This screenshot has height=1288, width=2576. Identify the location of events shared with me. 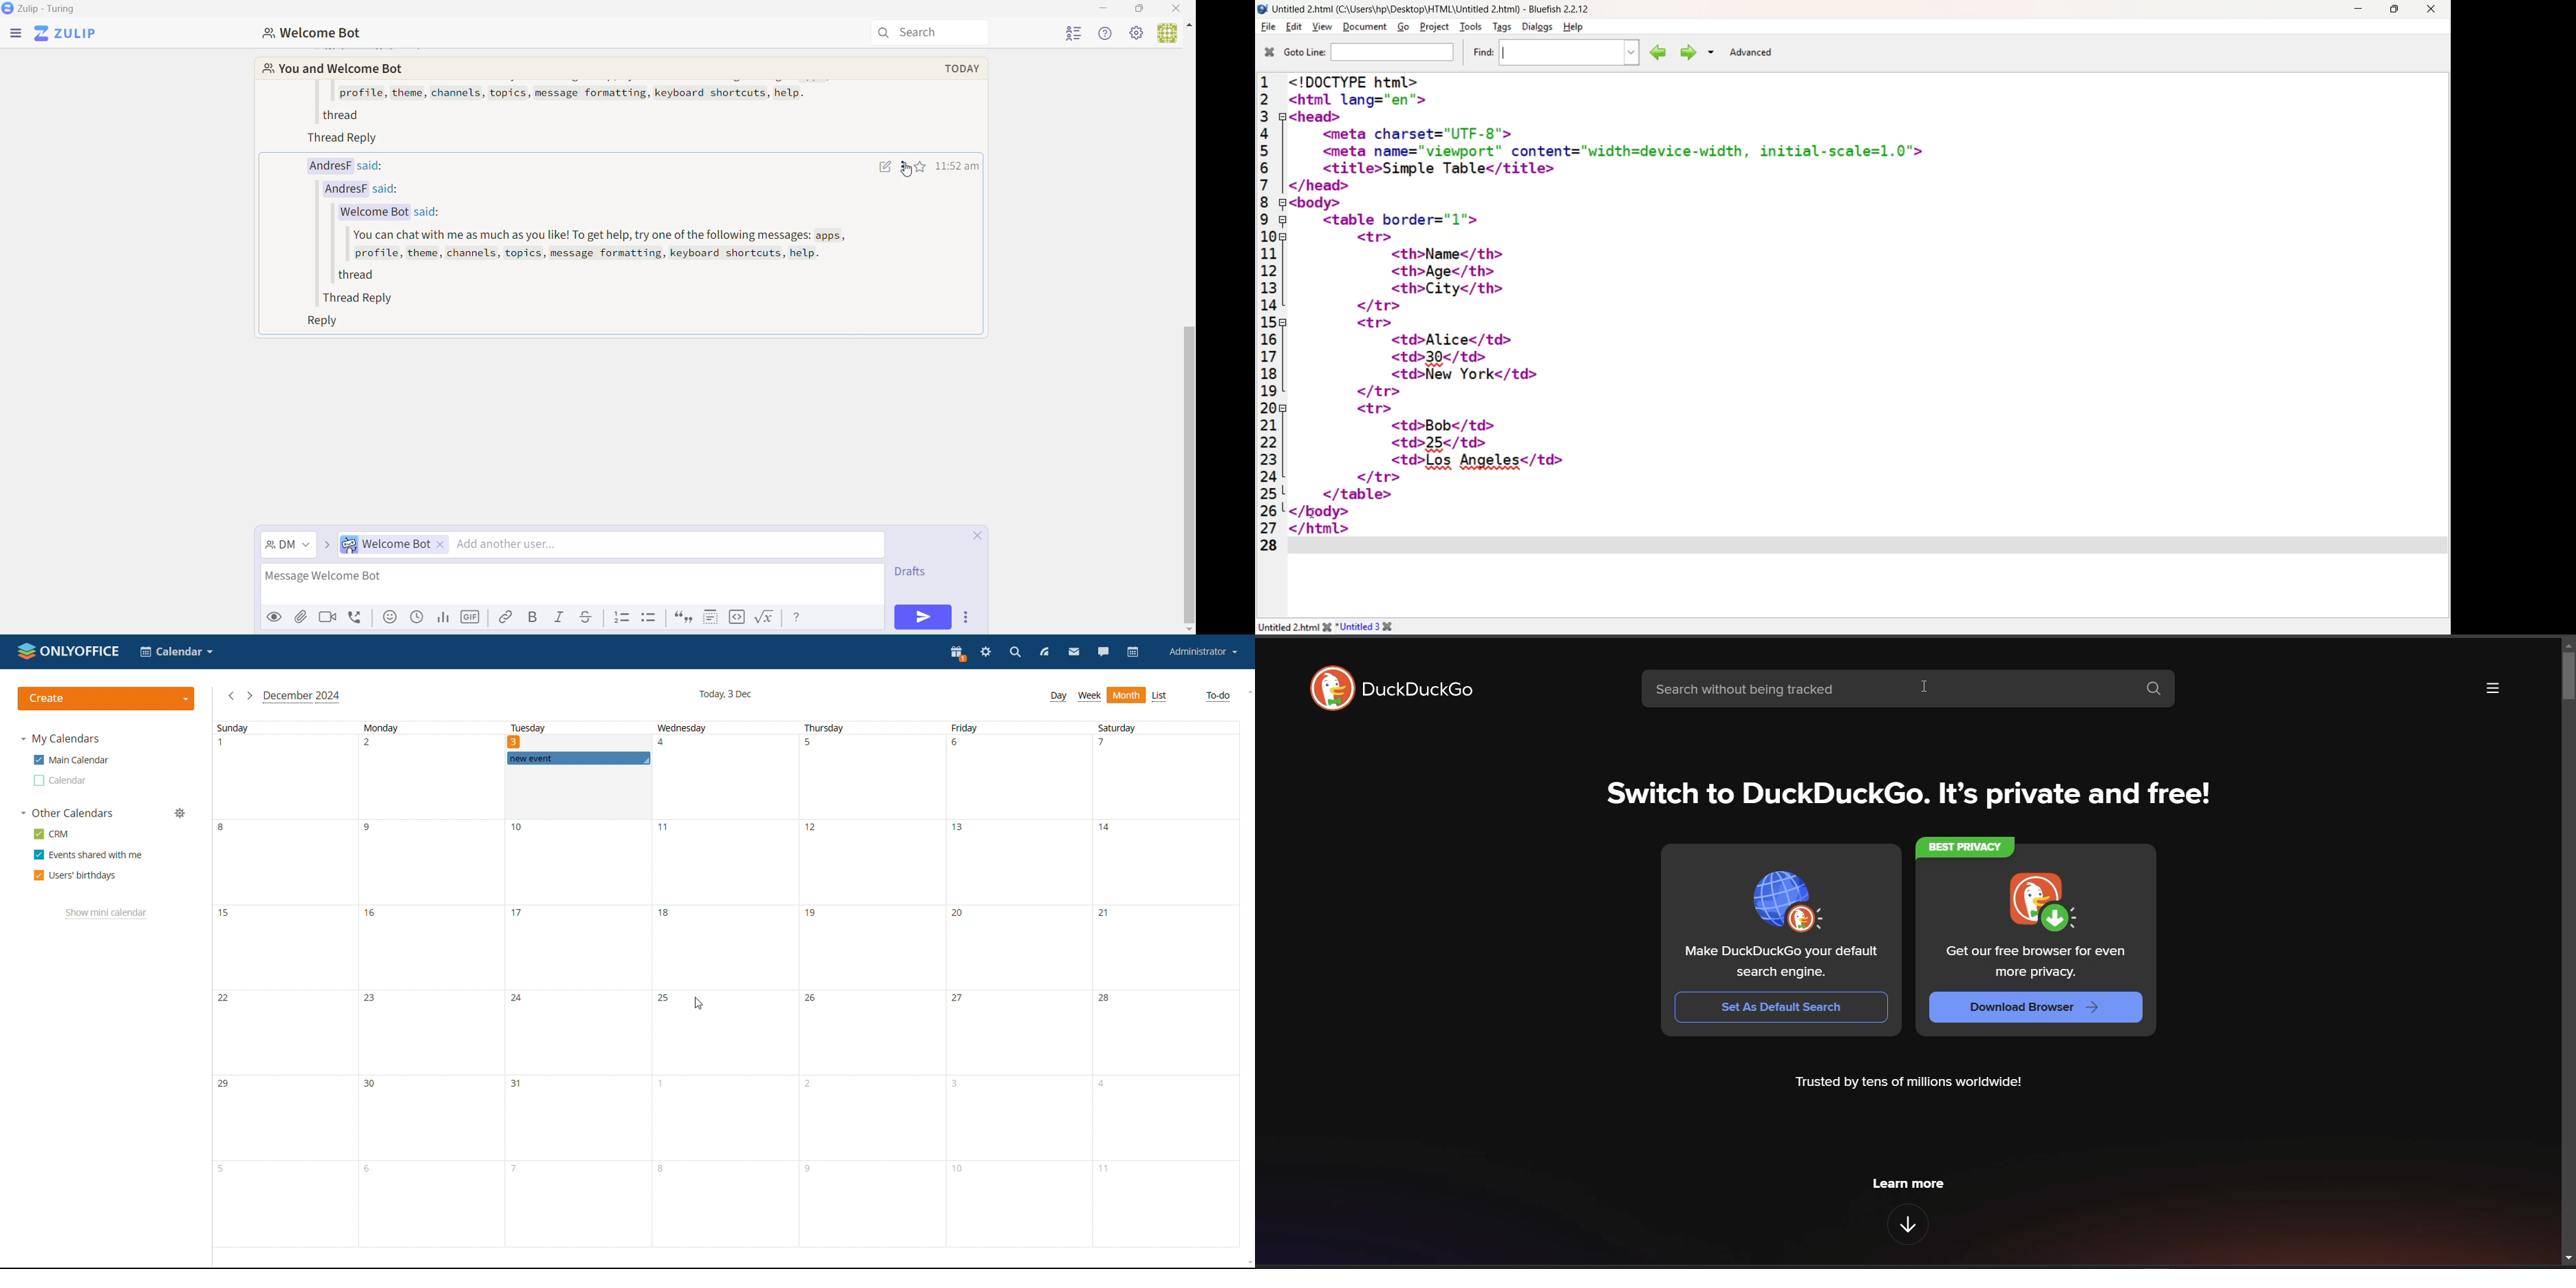
(90, 855).